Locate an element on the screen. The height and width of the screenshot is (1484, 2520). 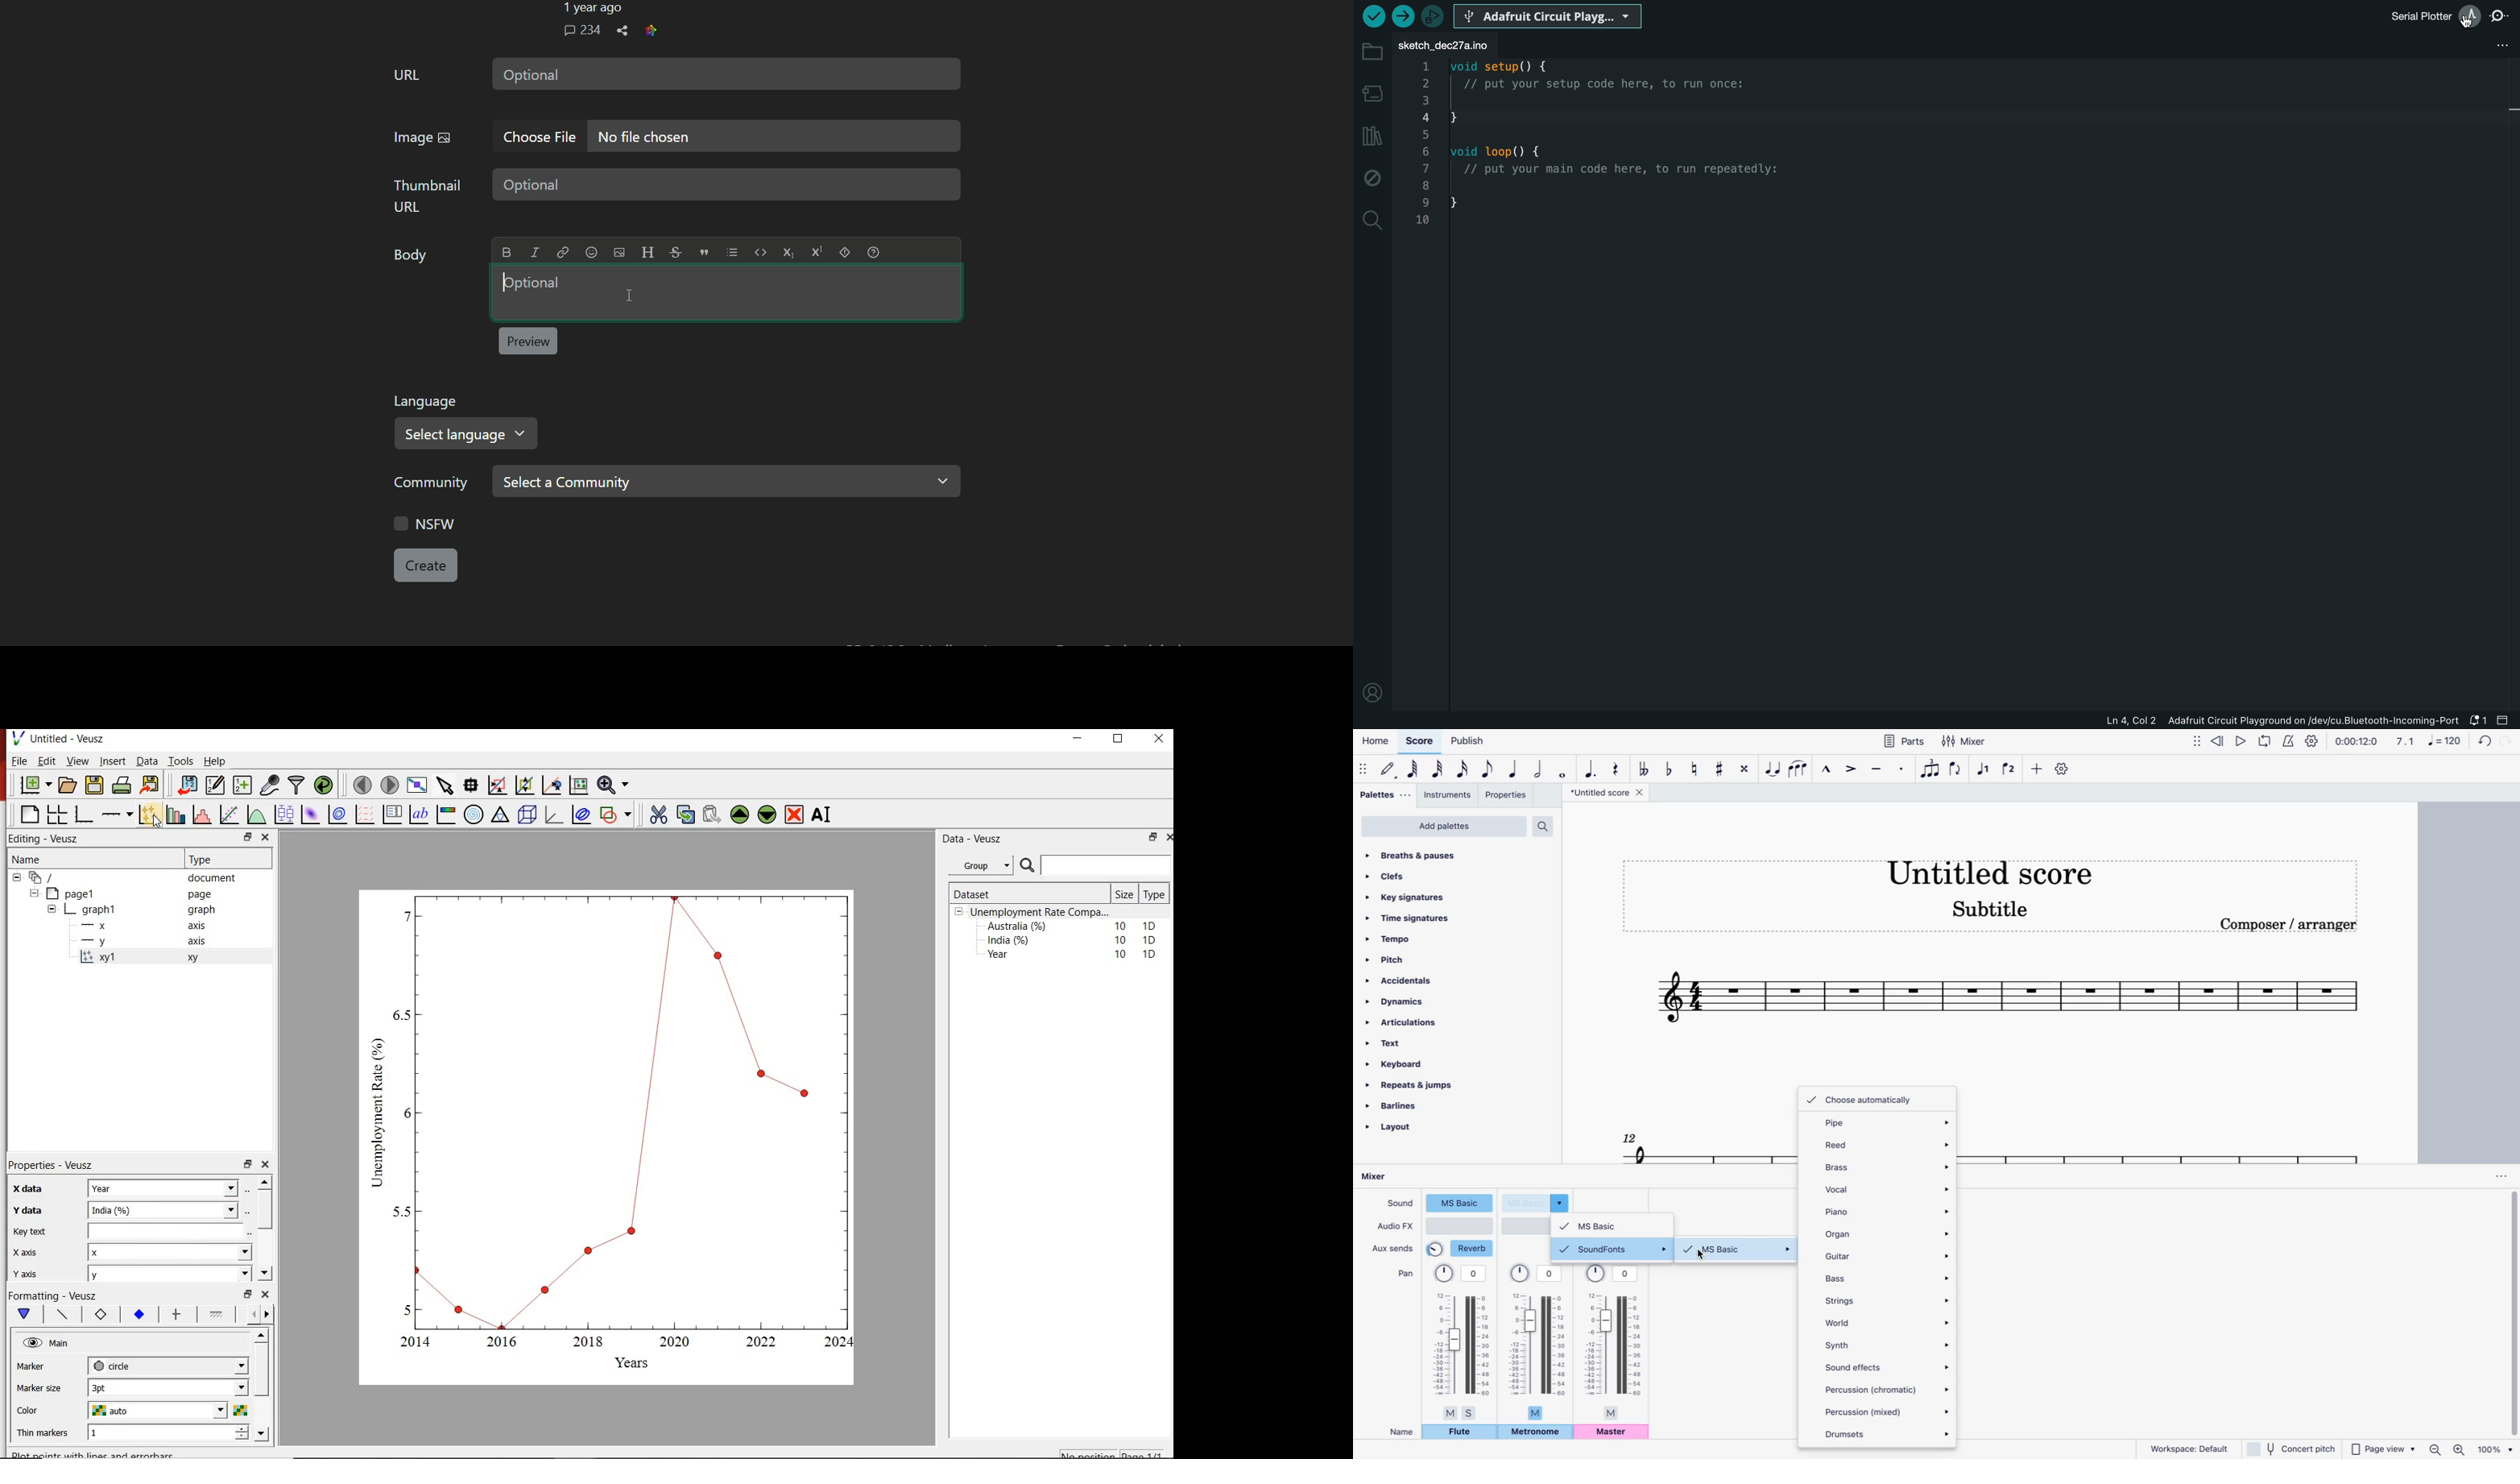
cut the widgets is located at coordinates (659, 814).